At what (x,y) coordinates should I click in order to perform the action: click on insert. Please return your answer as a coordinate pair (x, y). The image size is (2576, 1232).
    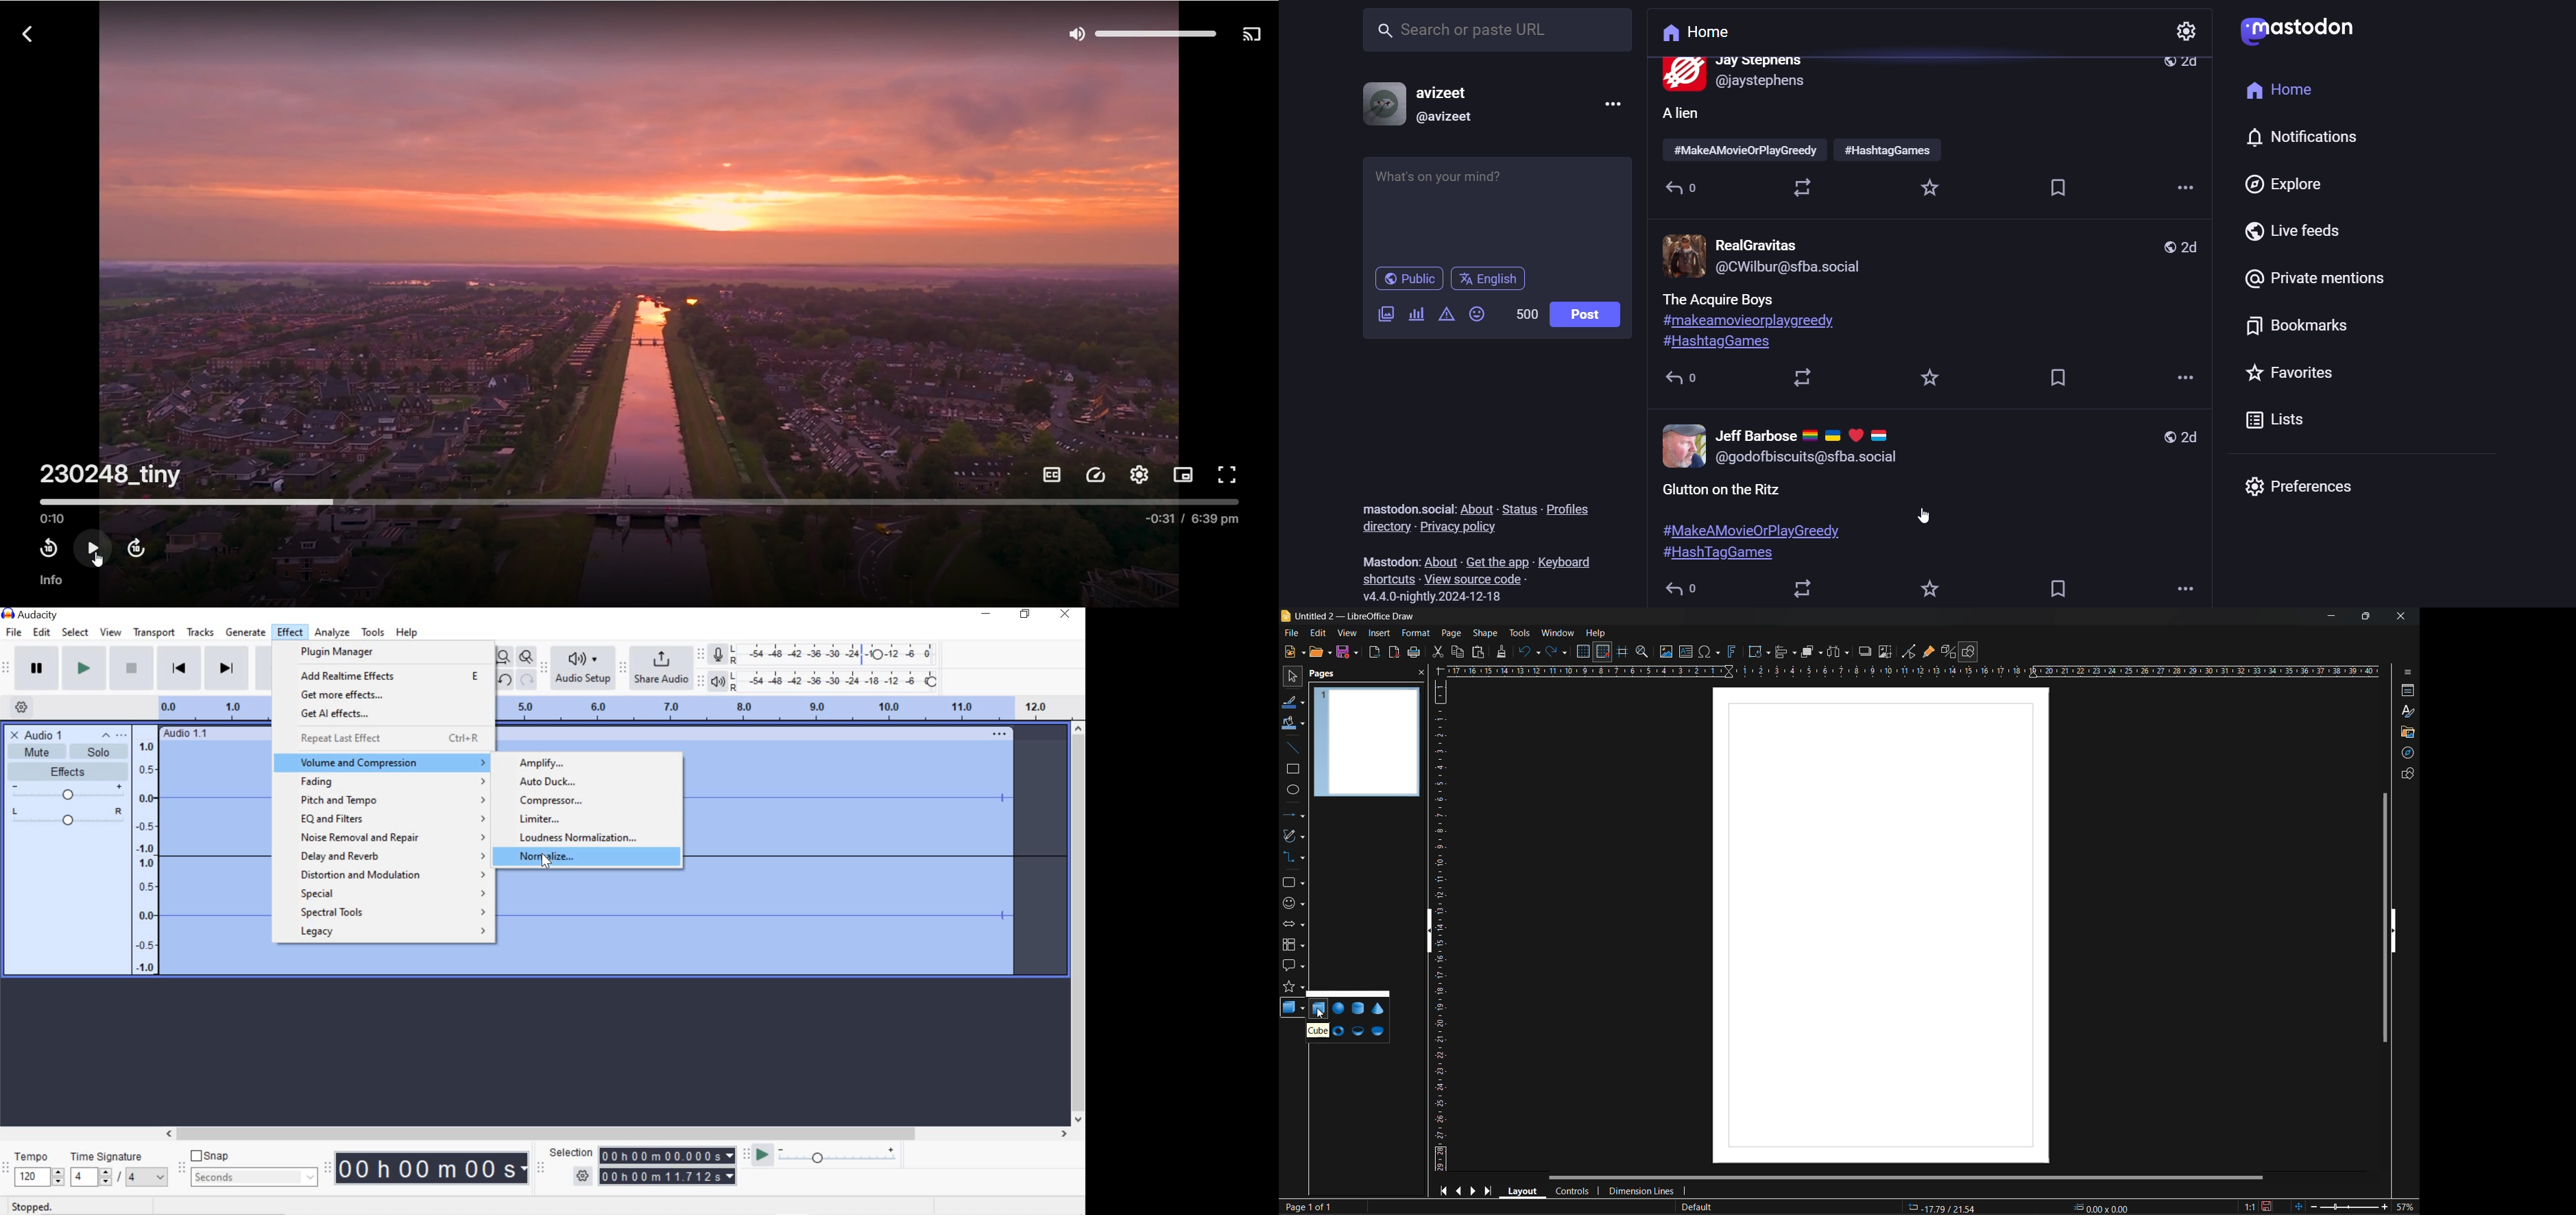
    Looking at the image, I should click on (1379, 632).